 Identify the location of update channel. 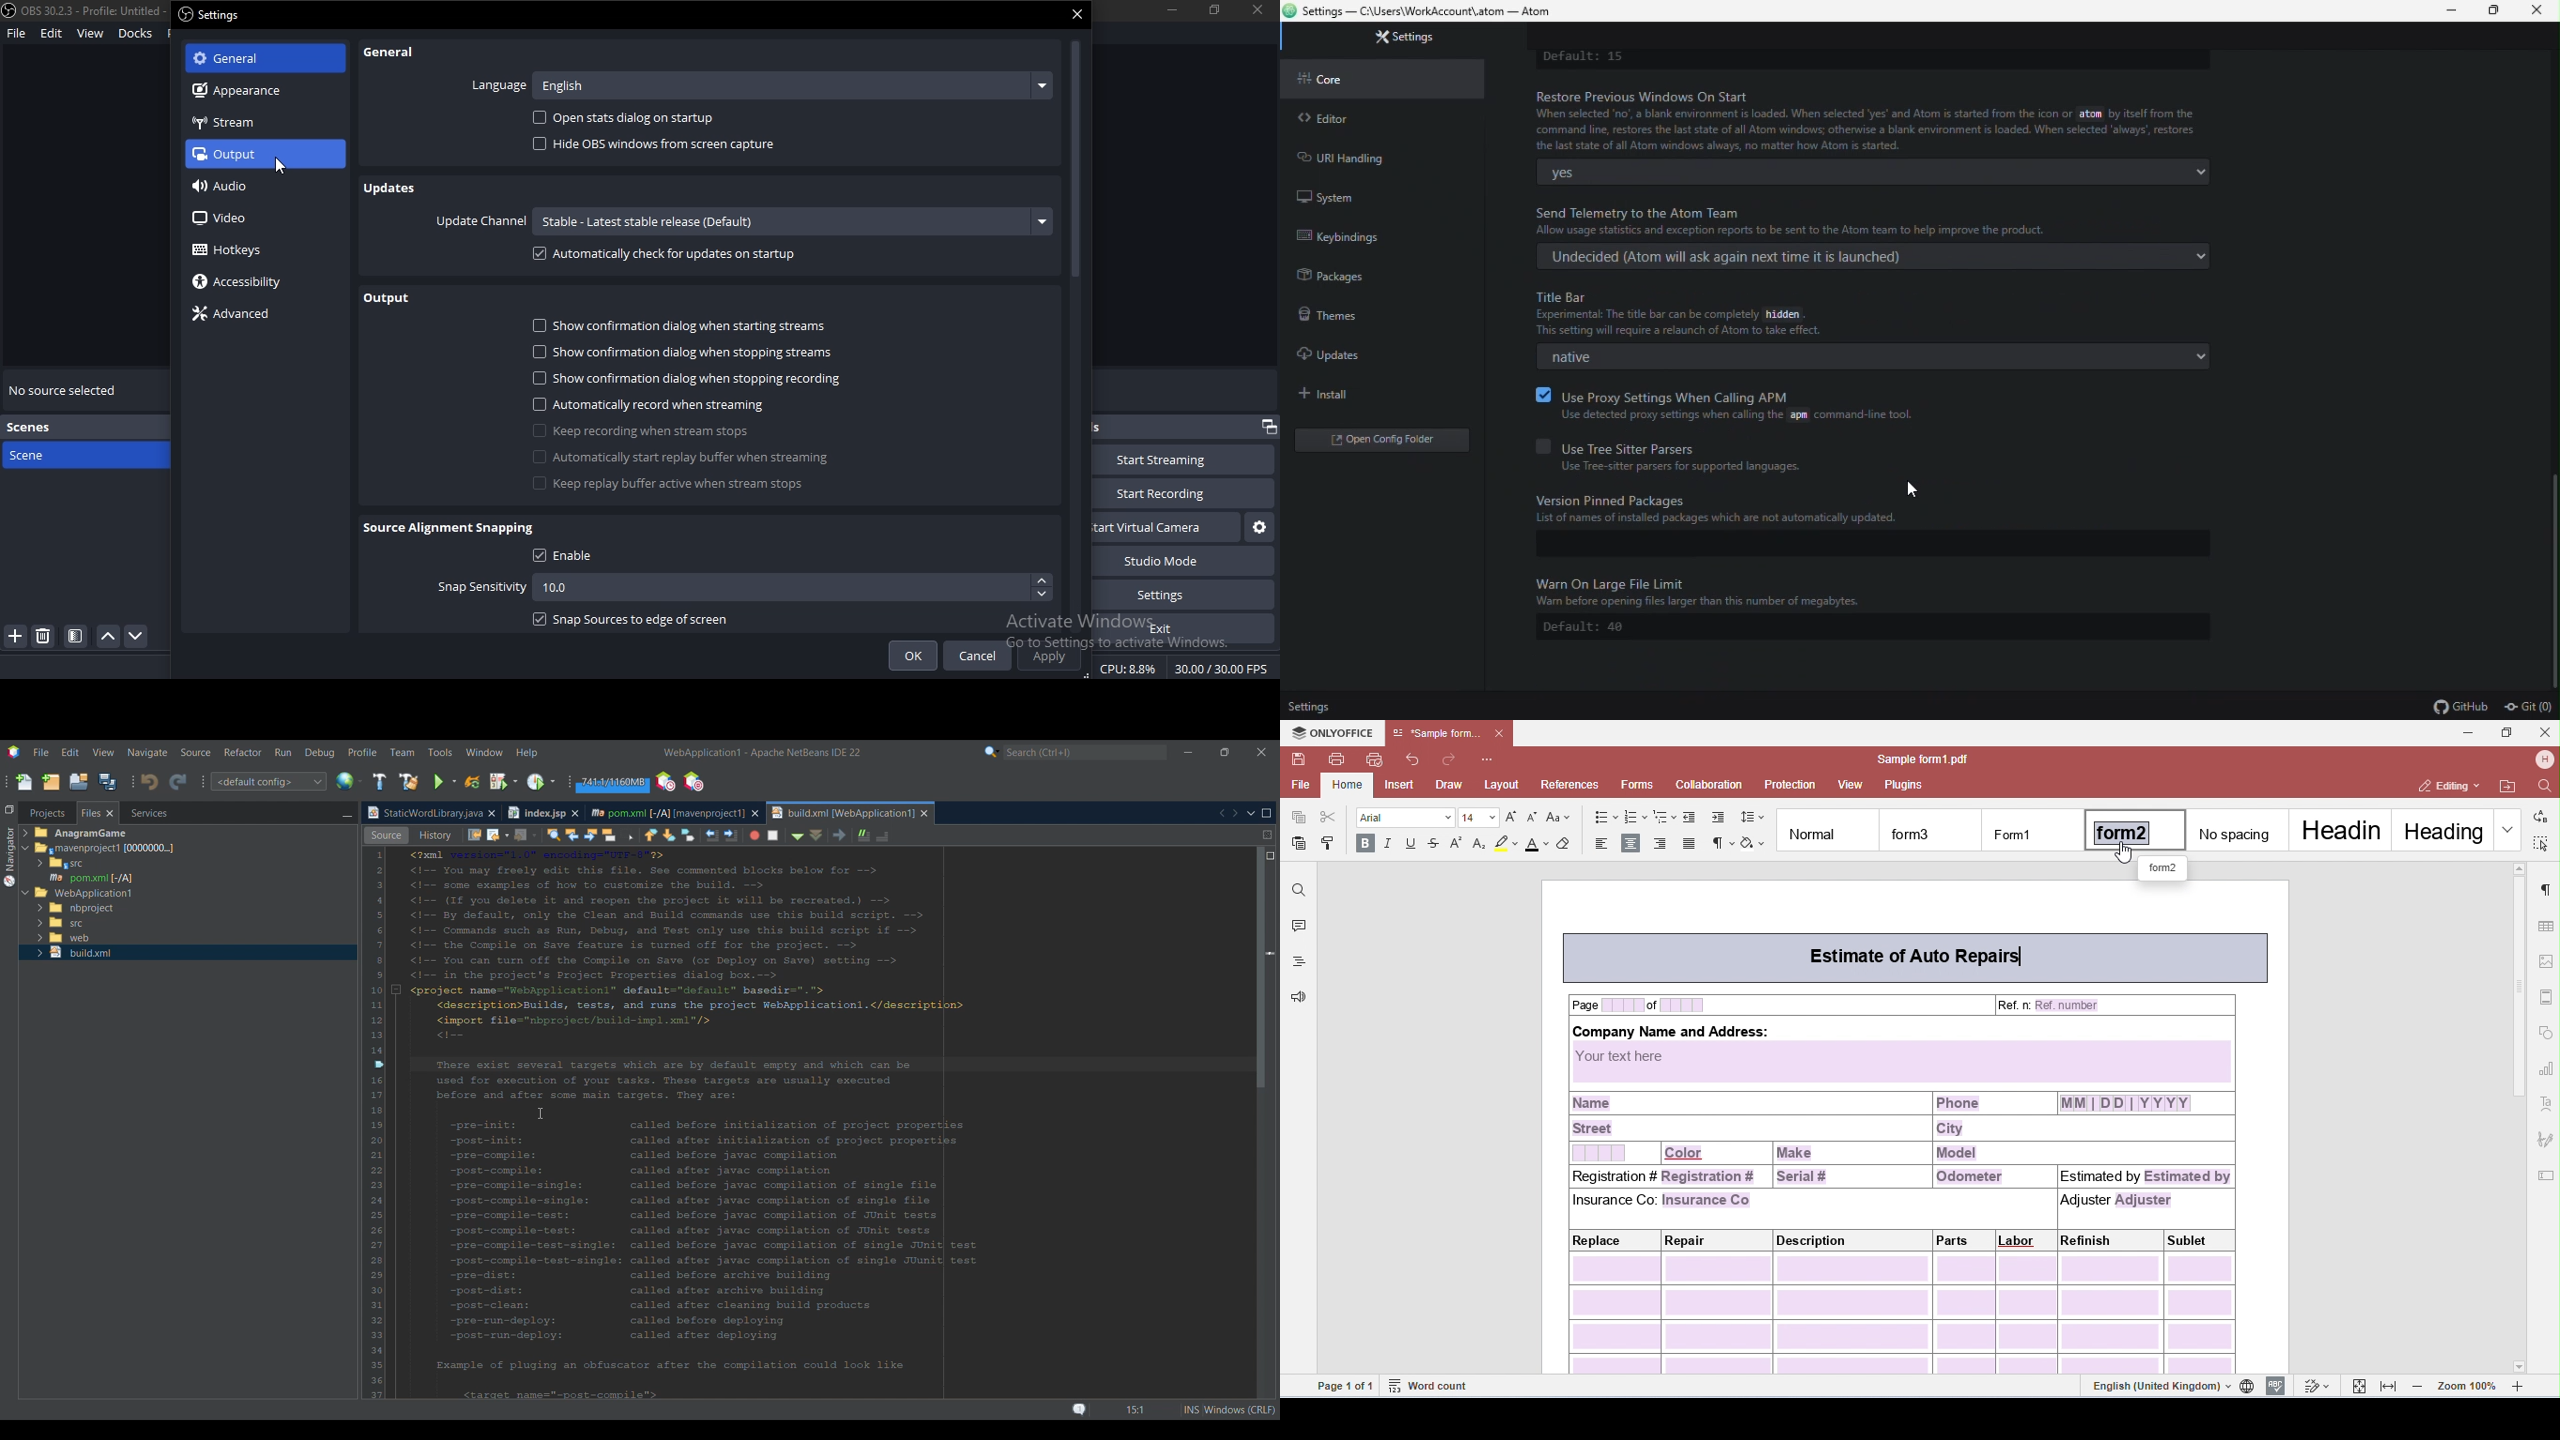
(740, 221).